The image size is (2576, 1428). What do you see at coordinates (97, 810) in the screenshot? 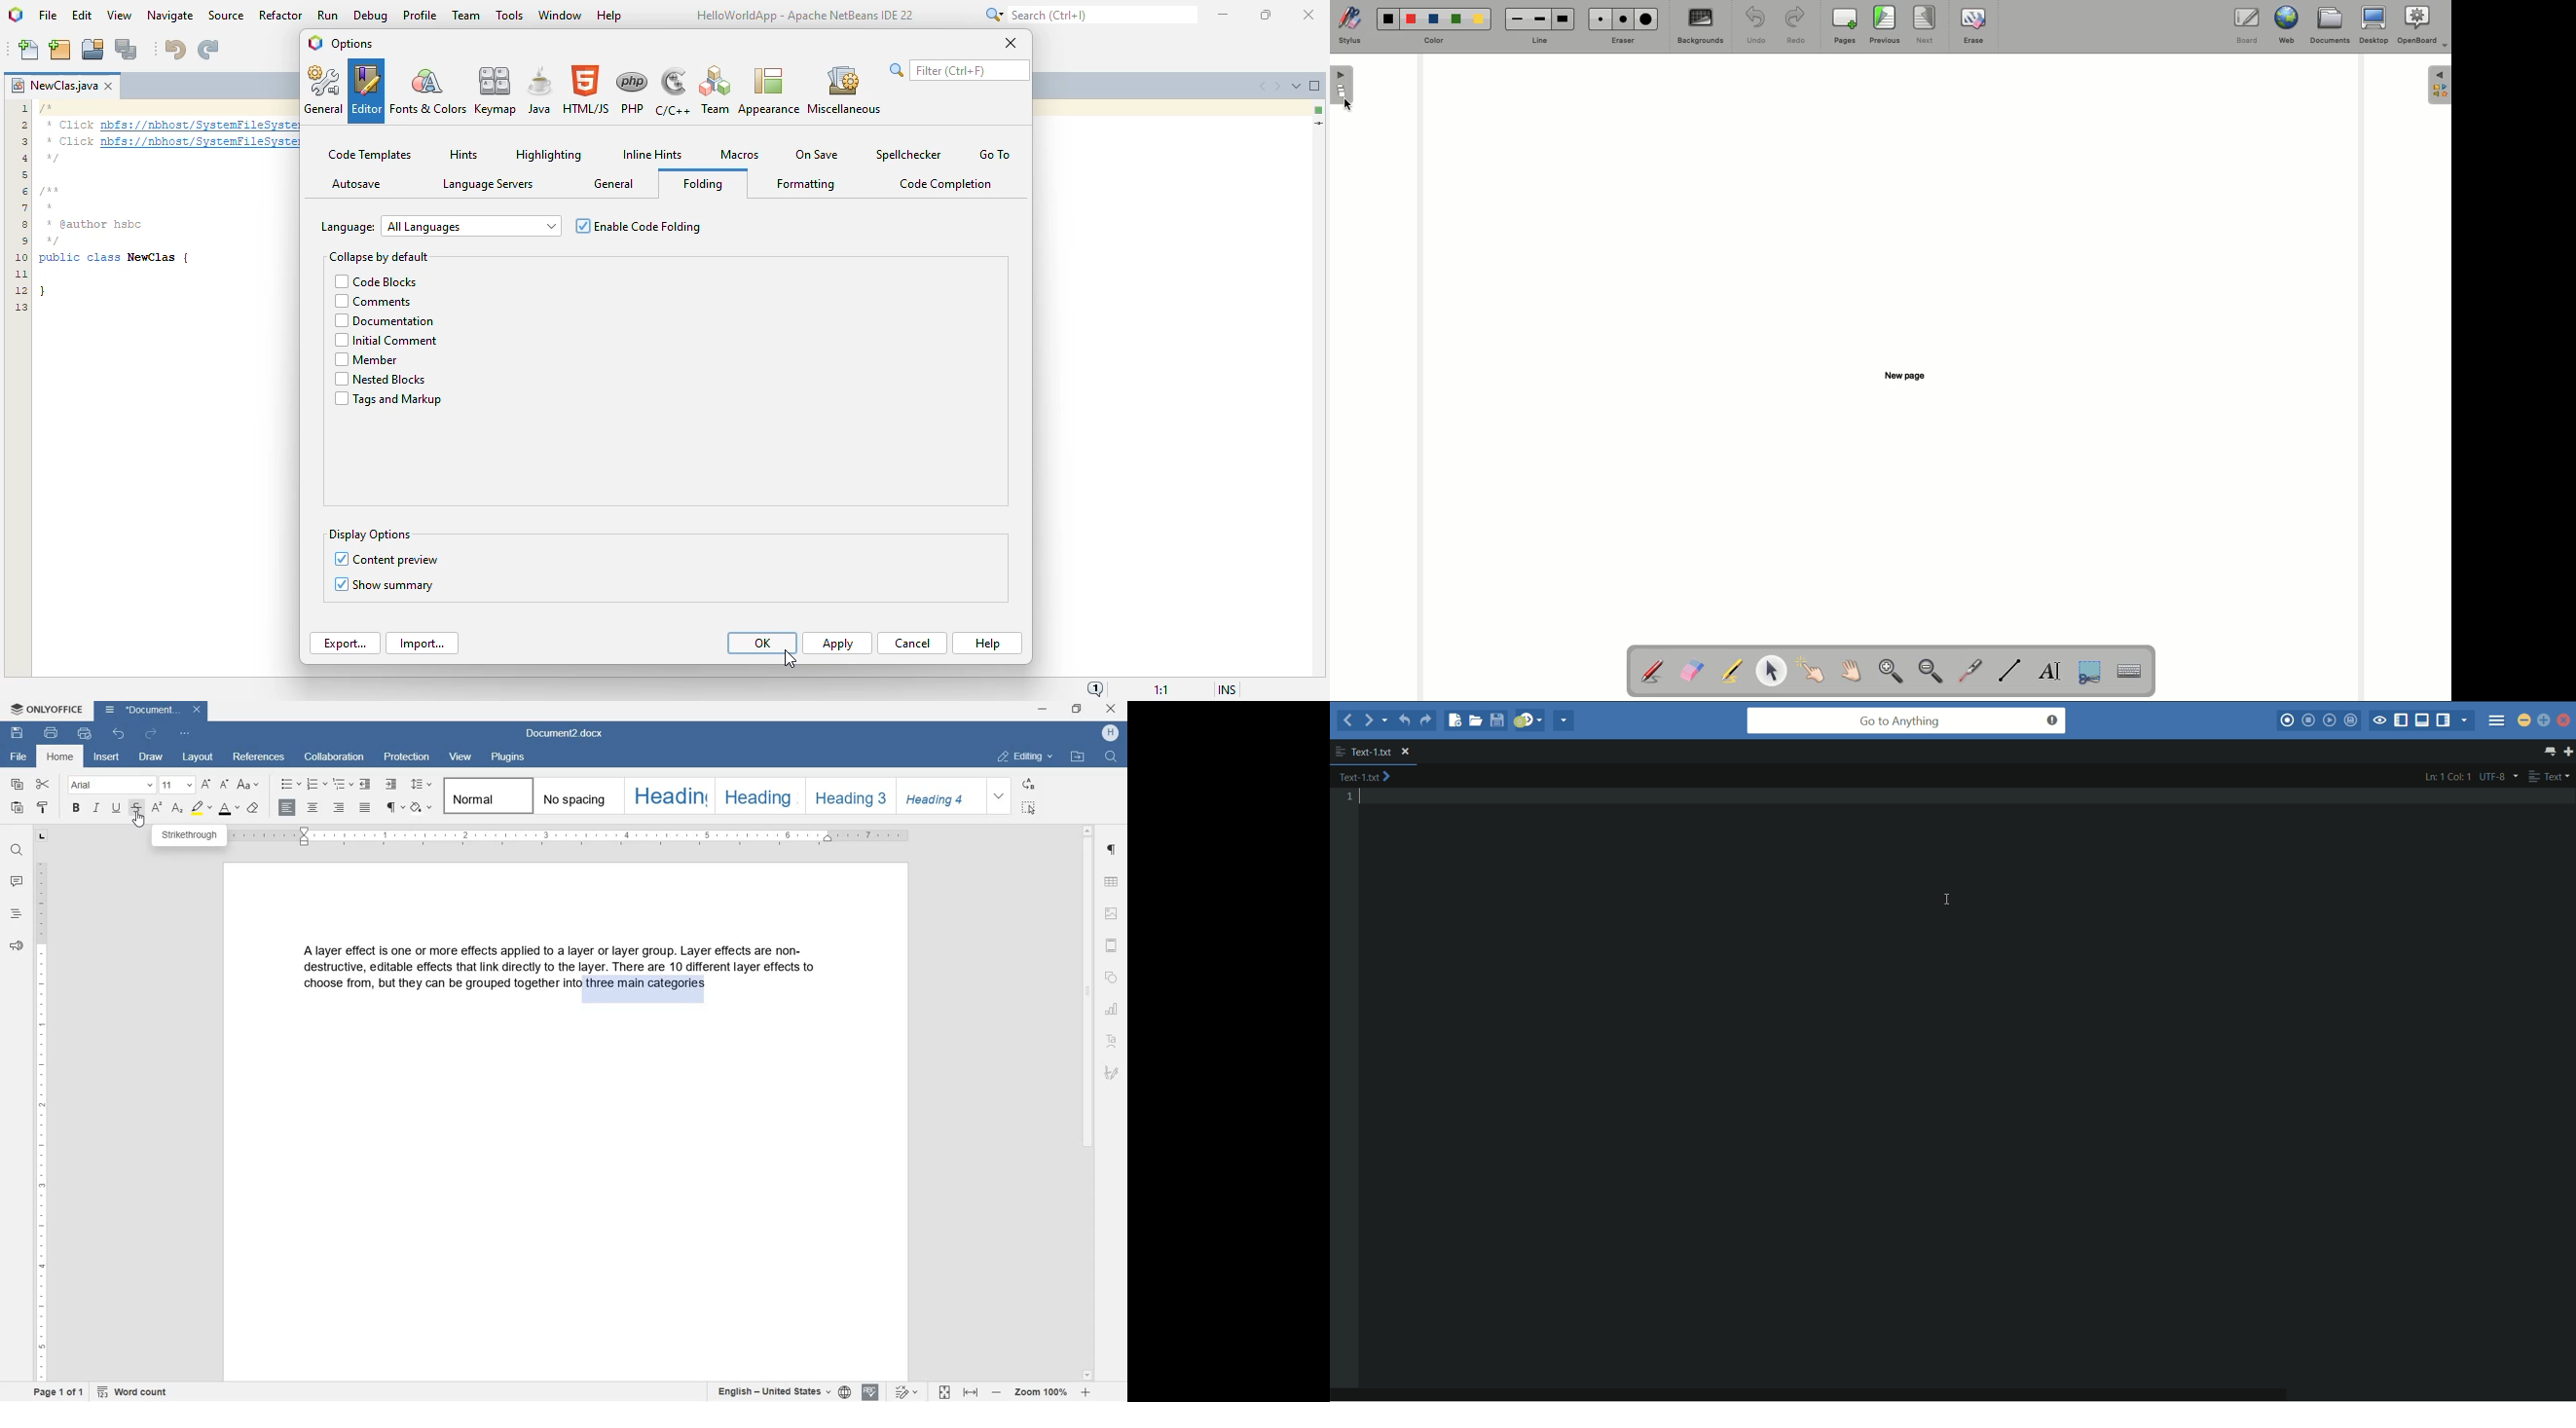
I see `italic` at bounding box center [97, 810].